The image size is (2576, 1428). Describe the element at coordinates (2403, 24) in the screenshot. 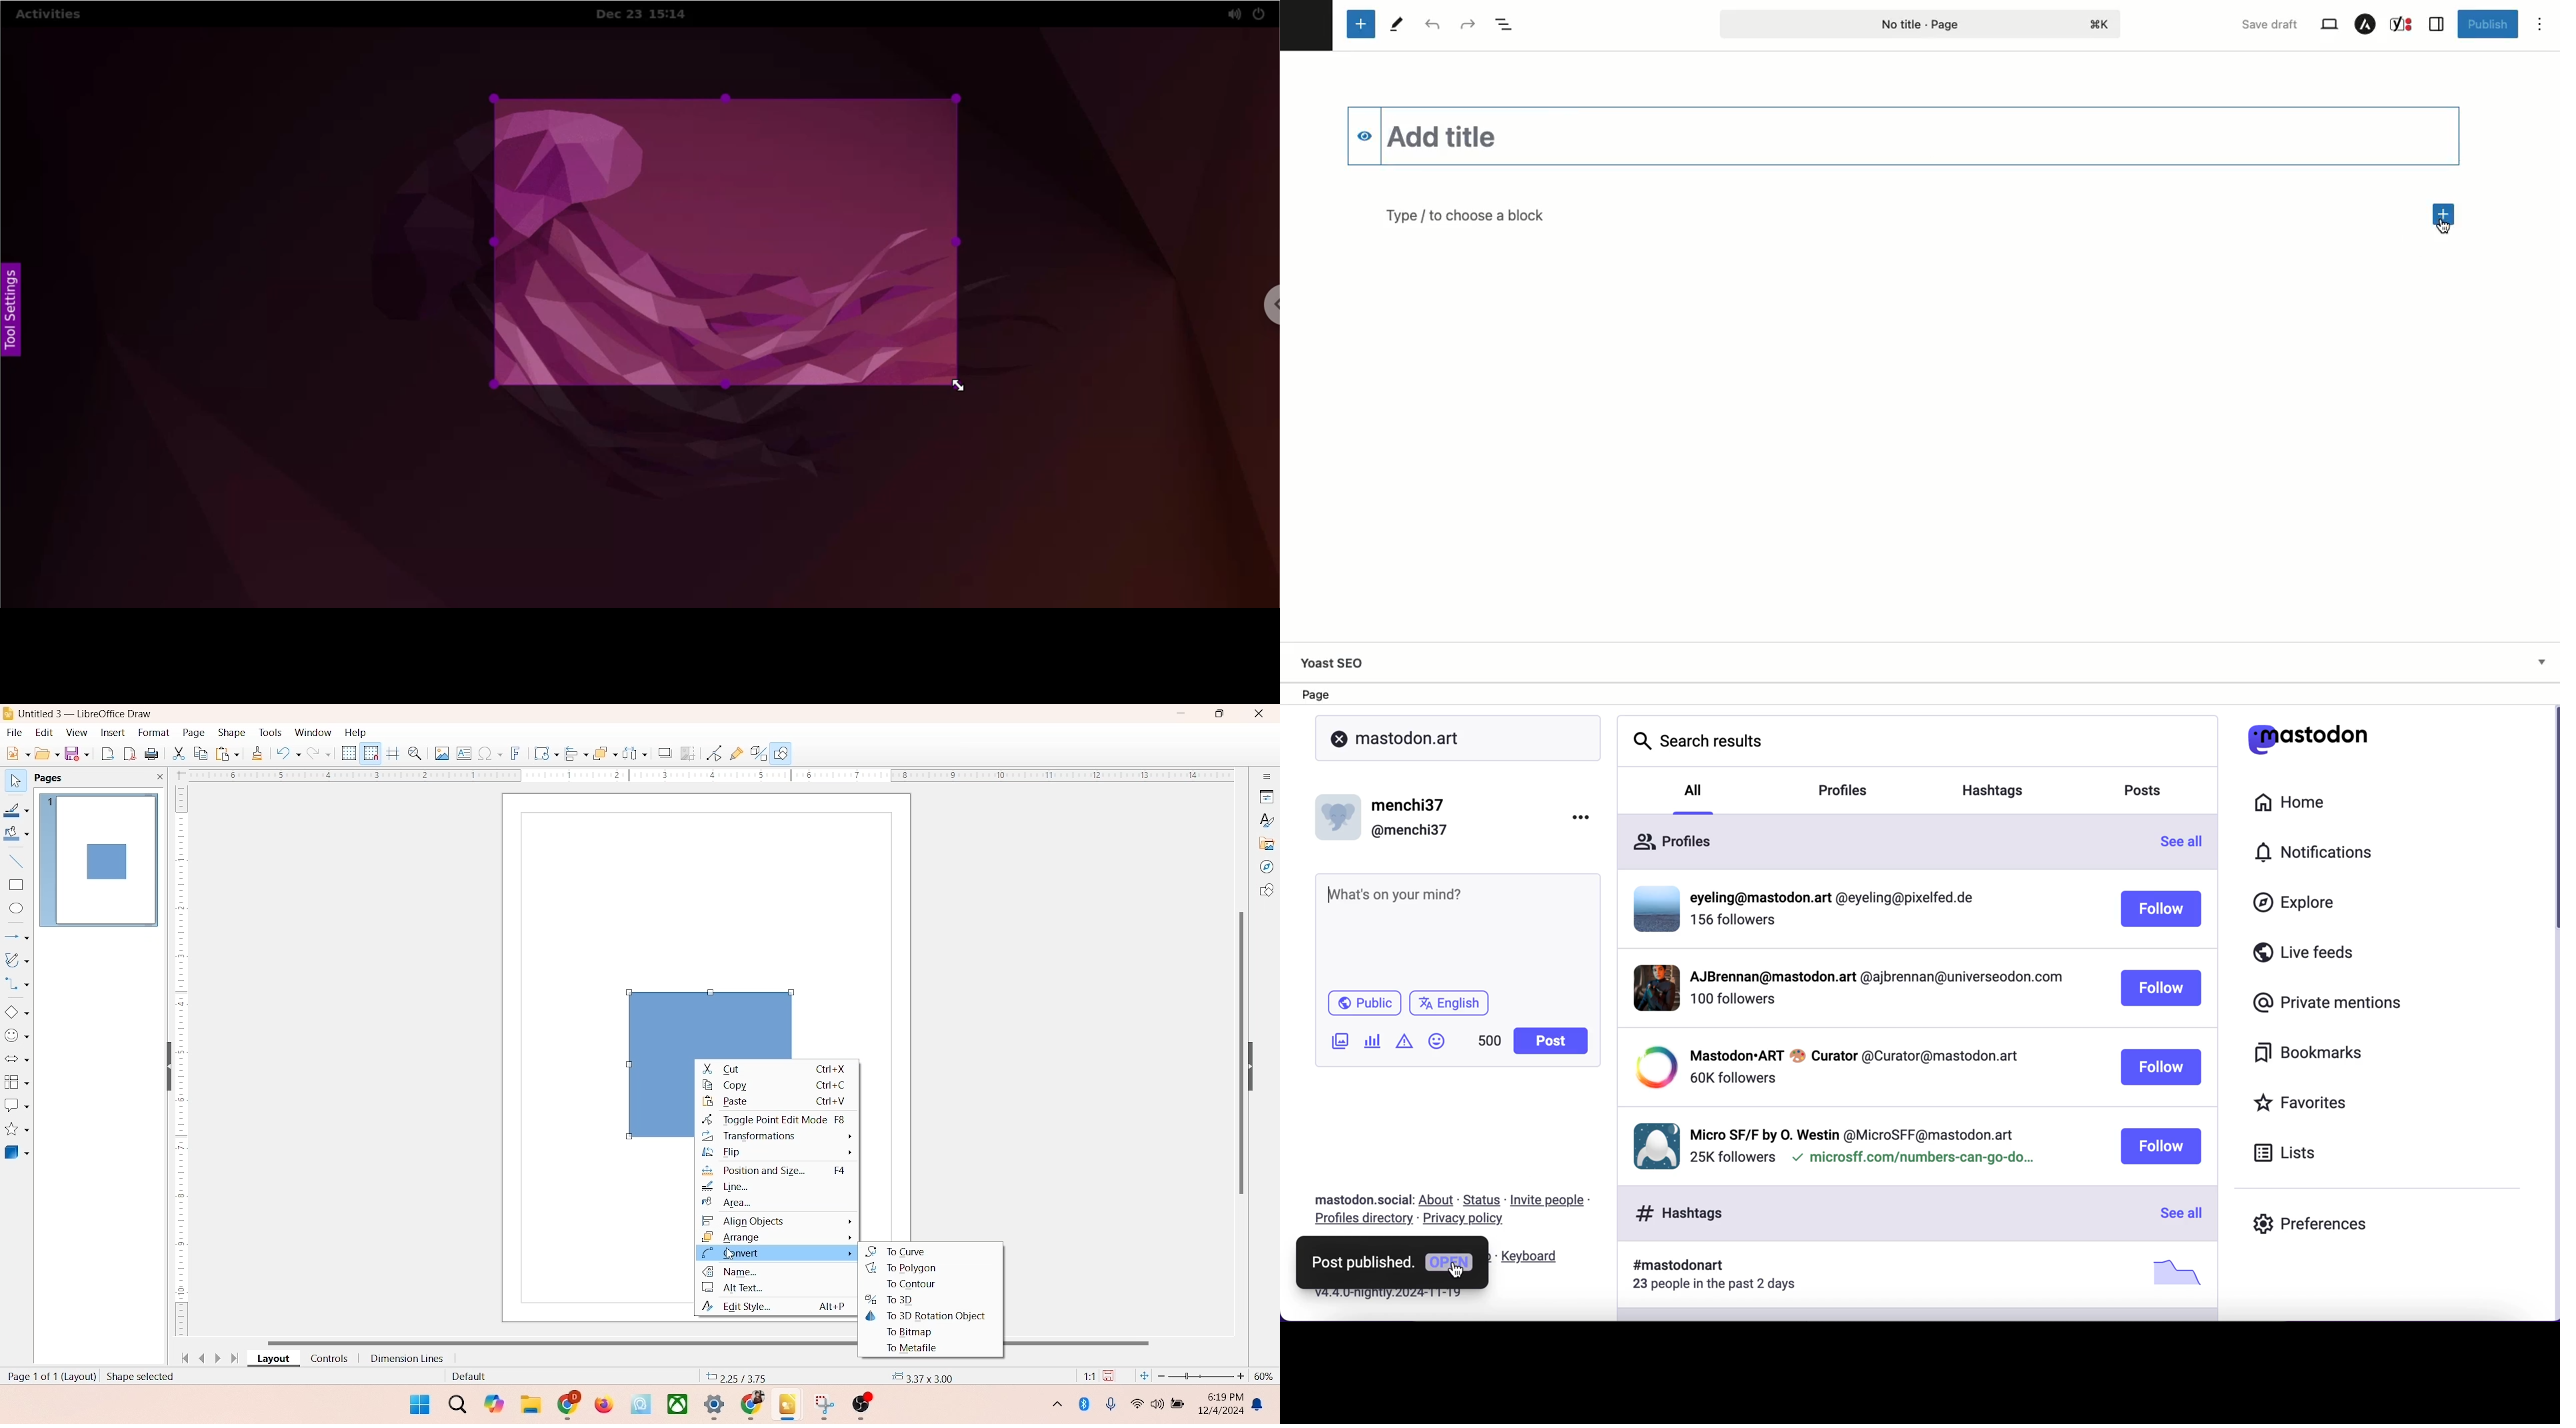

I see `Yoast` at that location.